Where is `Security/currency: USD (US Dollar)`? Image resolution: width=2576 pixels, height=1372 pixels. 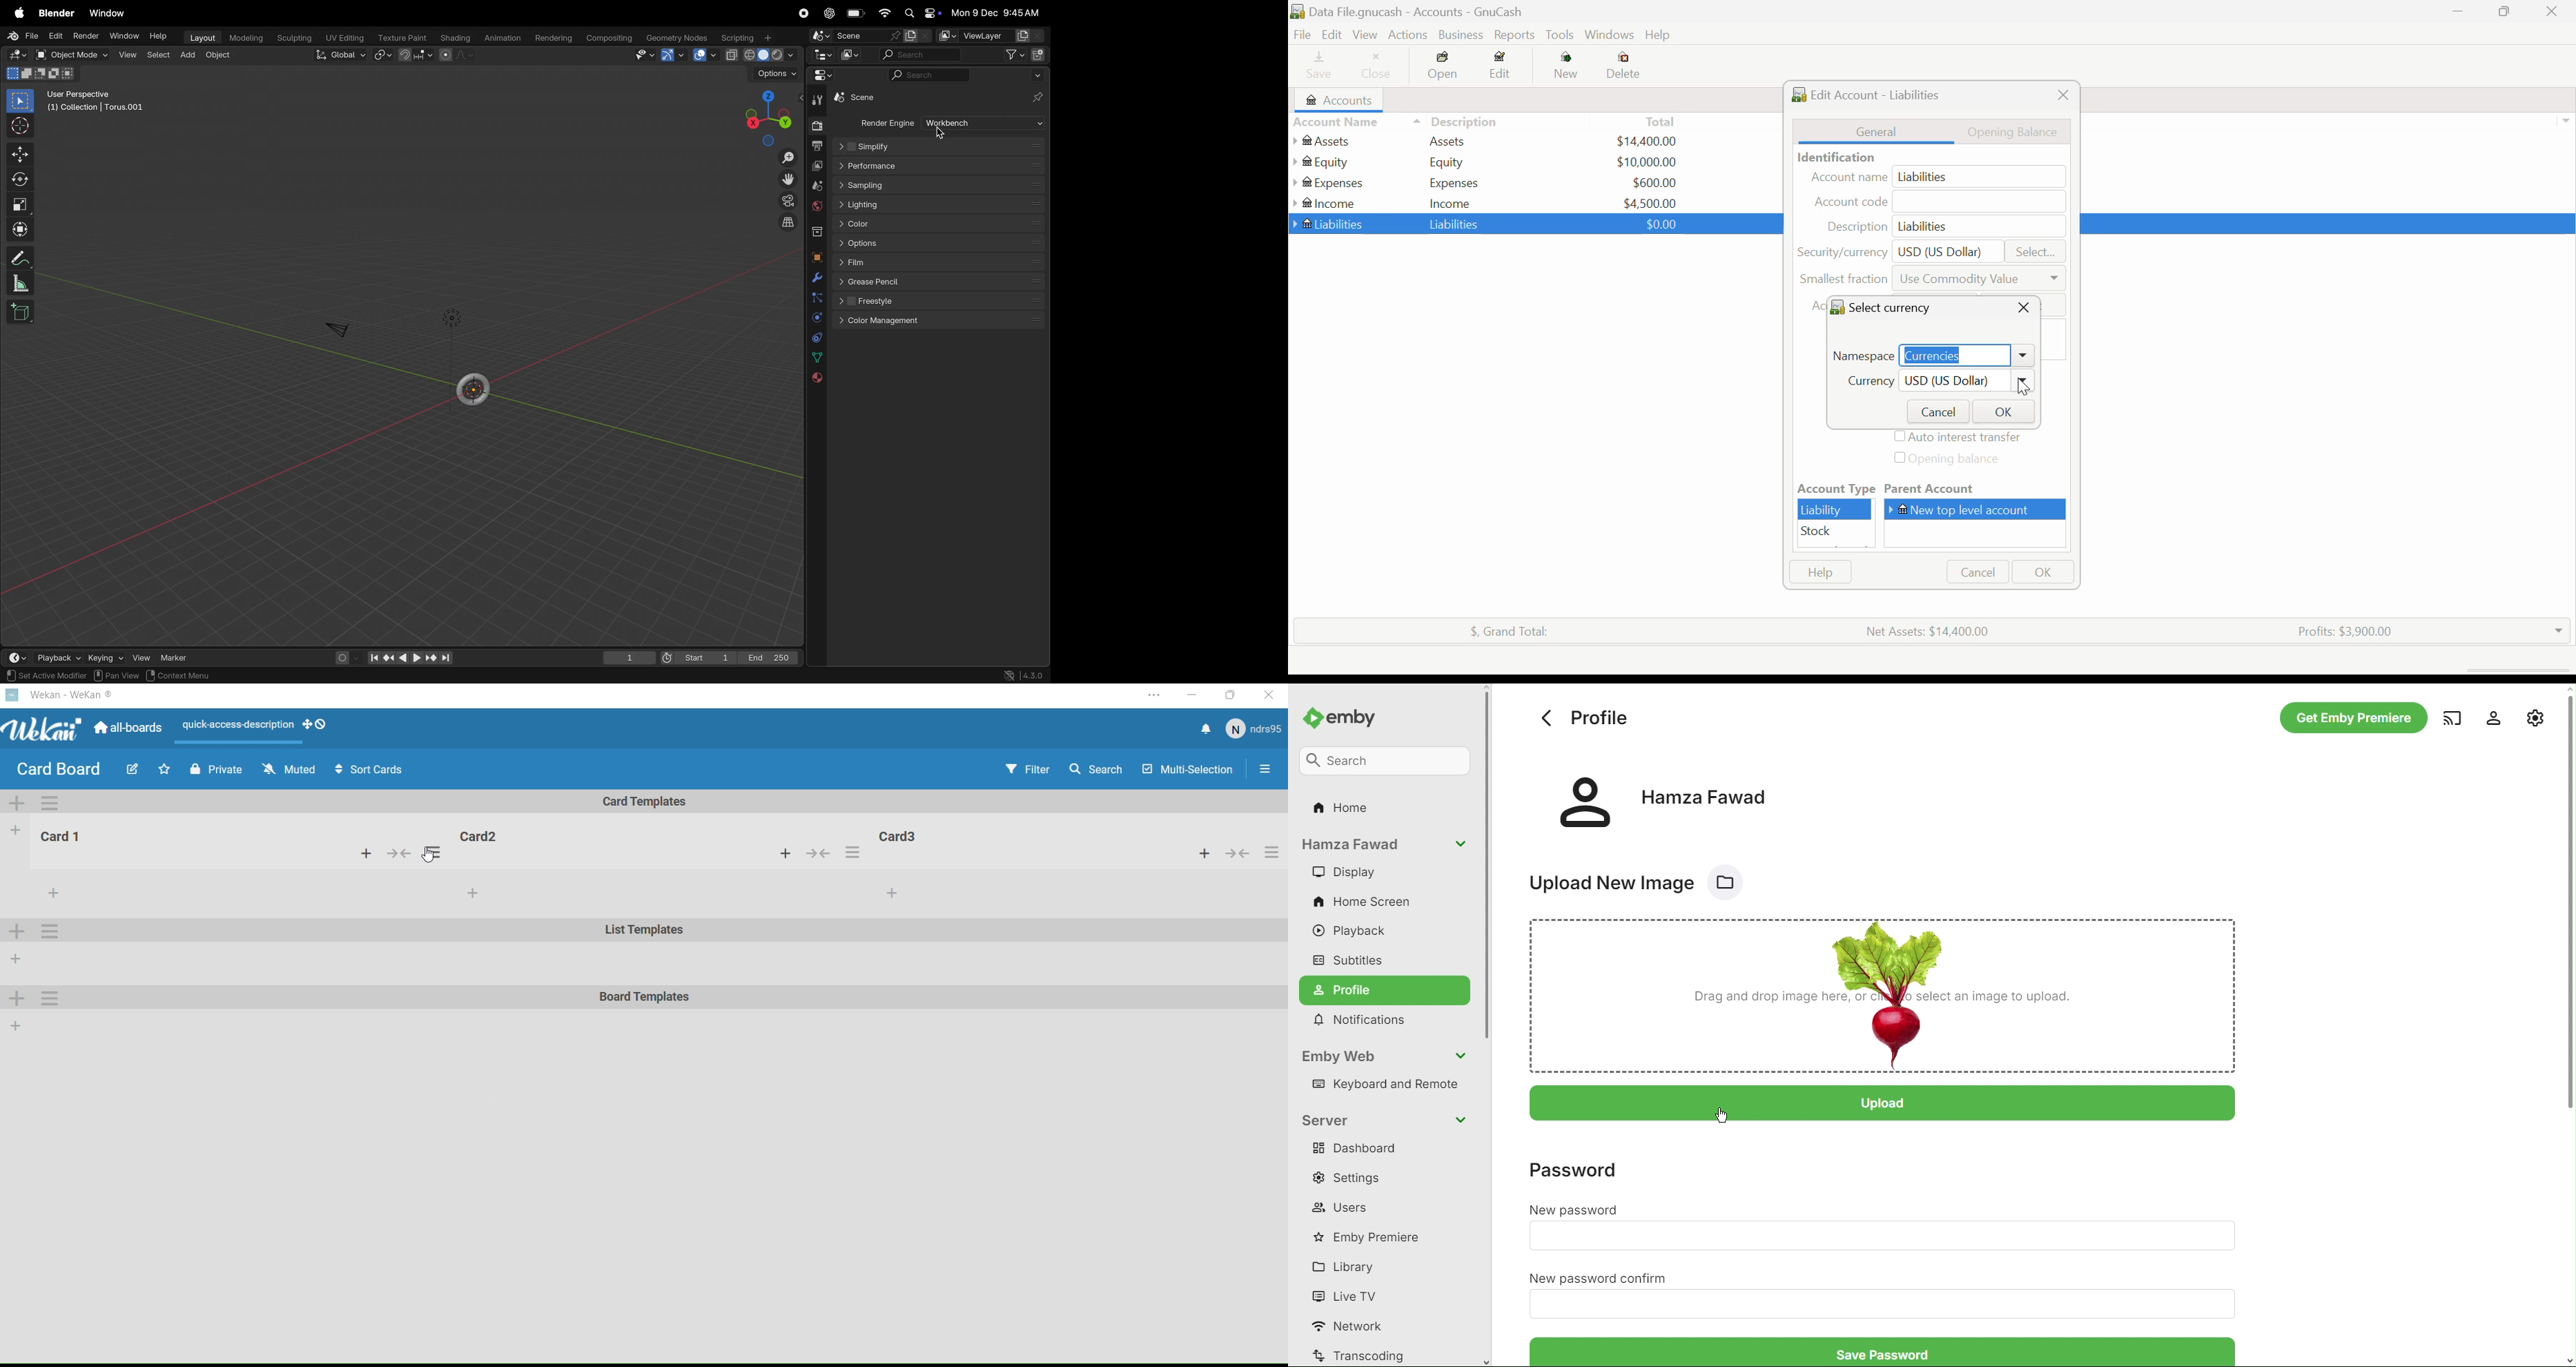
Security/currency: USD (US Dollar) is located at coordinates (1894, 251).